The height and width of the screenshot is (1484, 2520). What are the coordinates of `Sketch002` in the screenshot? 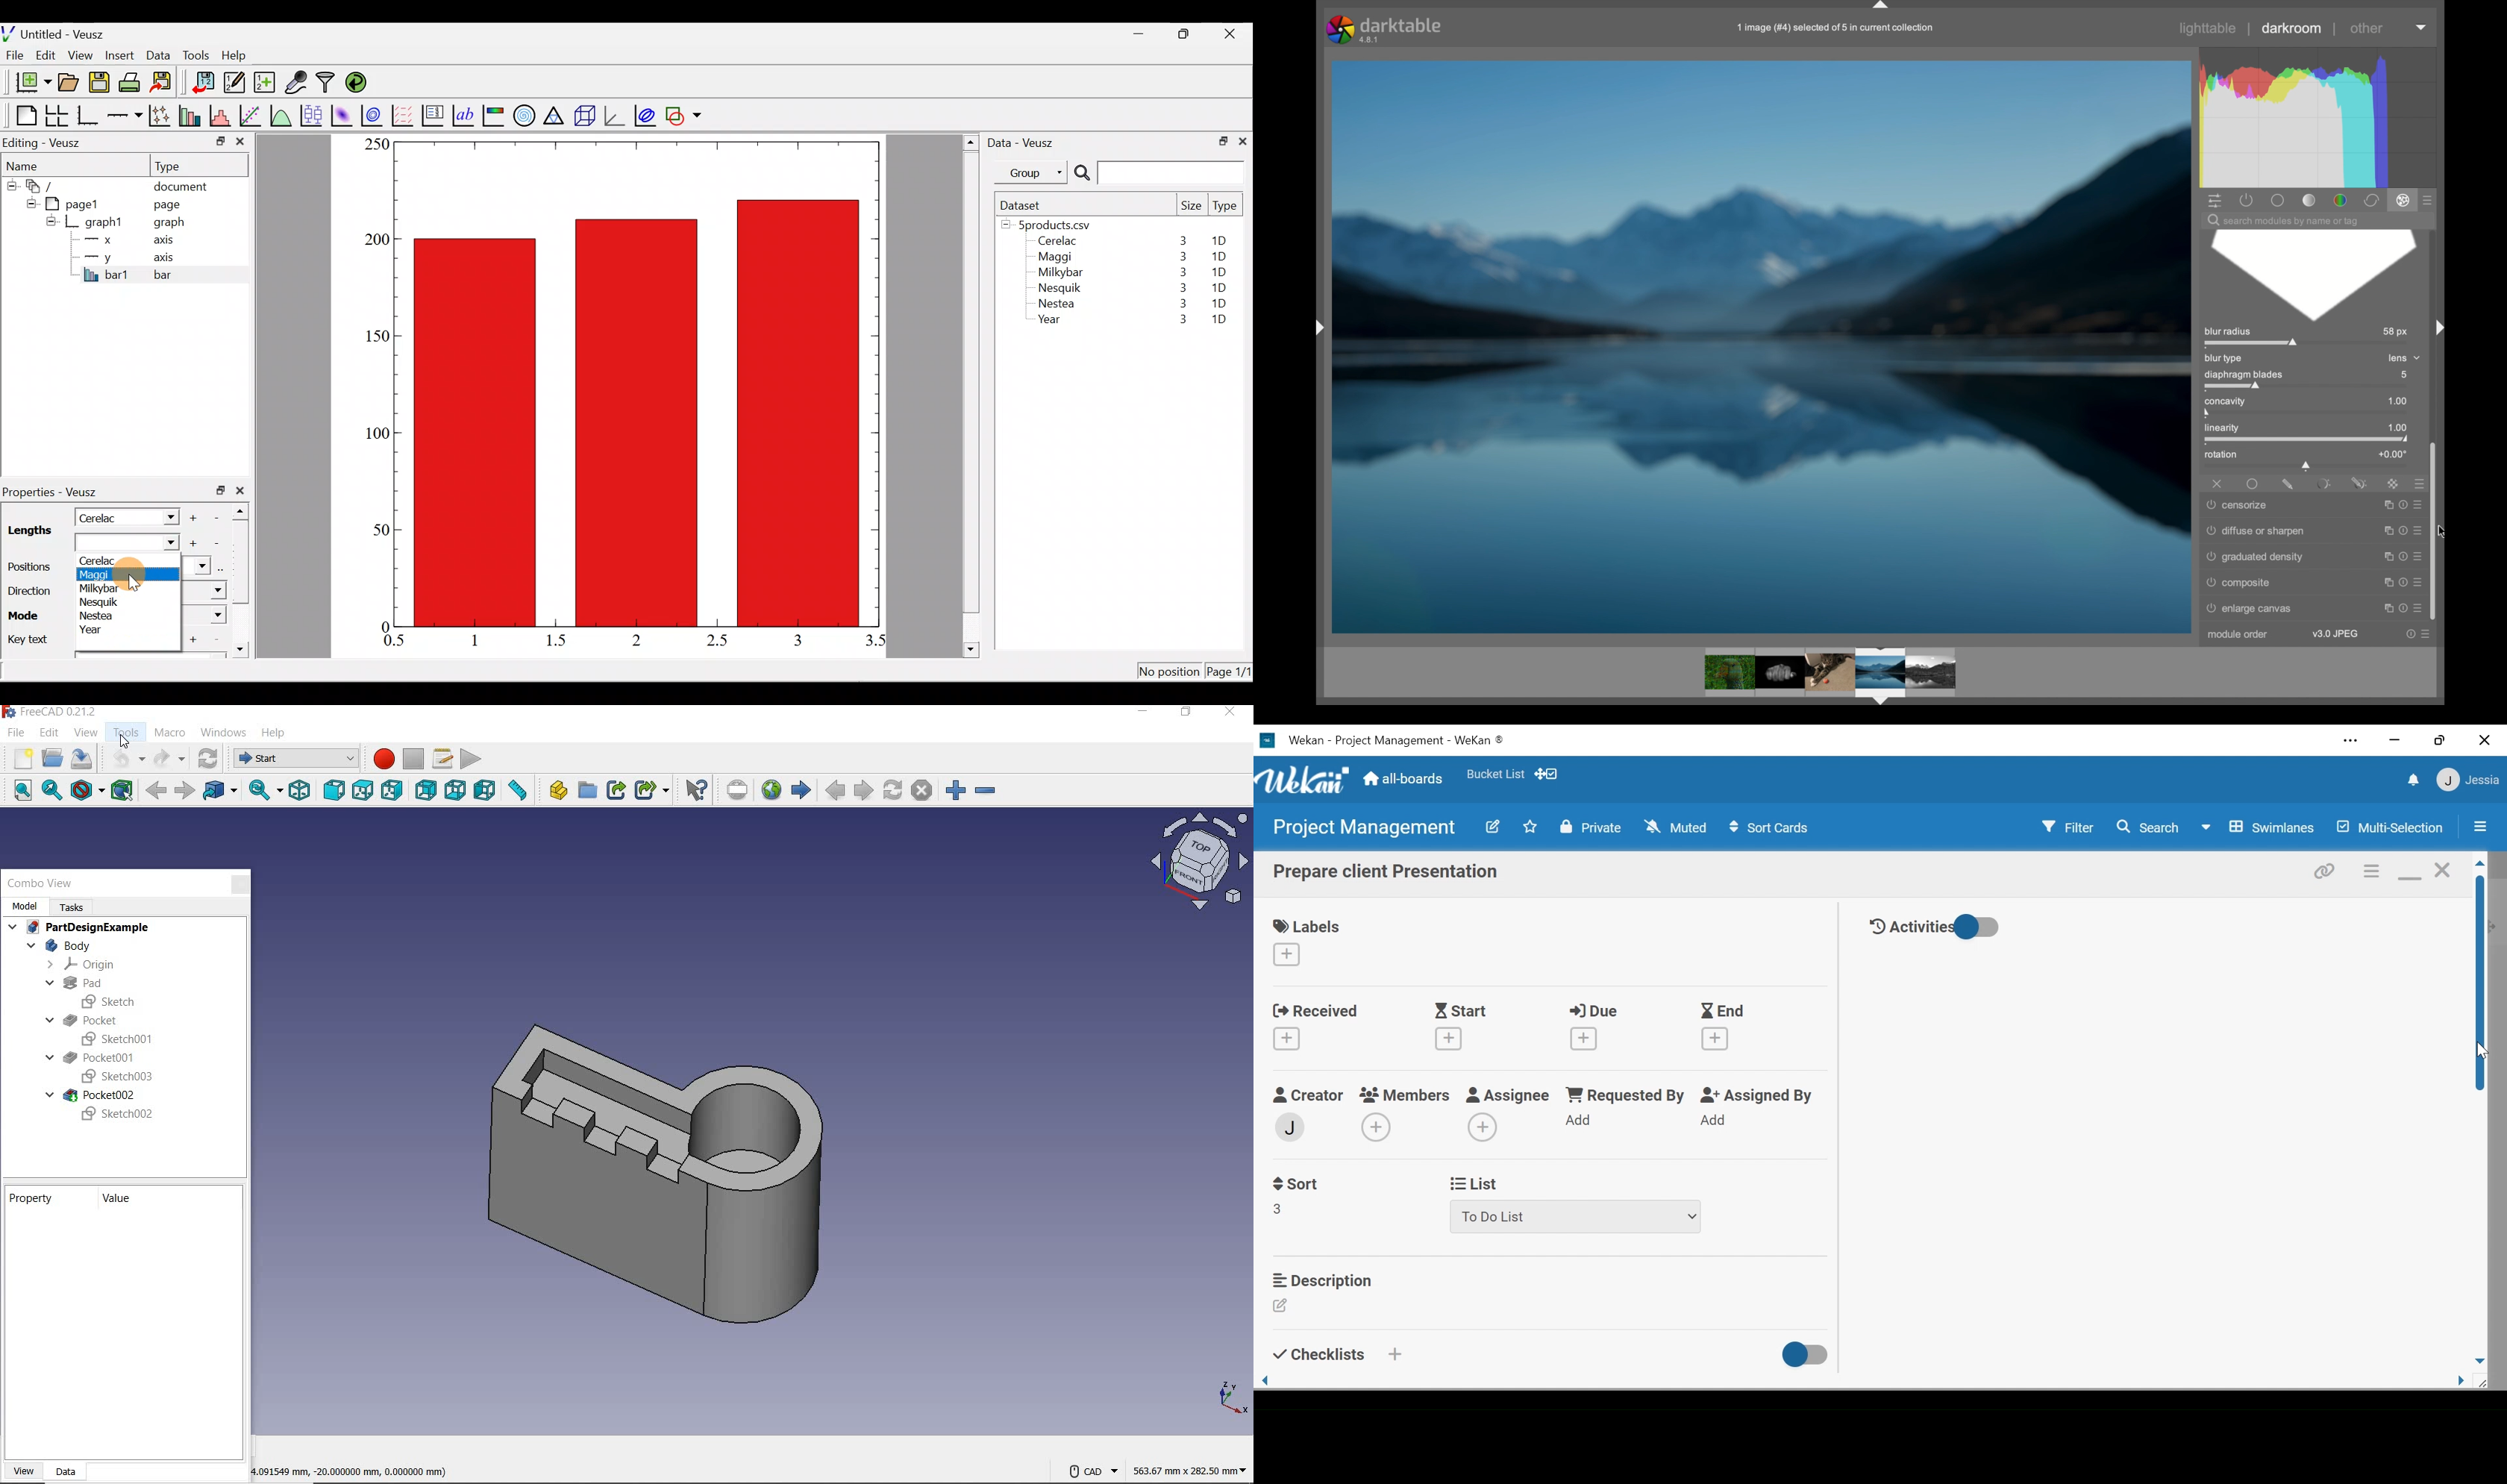 It's located at (118, 1115).